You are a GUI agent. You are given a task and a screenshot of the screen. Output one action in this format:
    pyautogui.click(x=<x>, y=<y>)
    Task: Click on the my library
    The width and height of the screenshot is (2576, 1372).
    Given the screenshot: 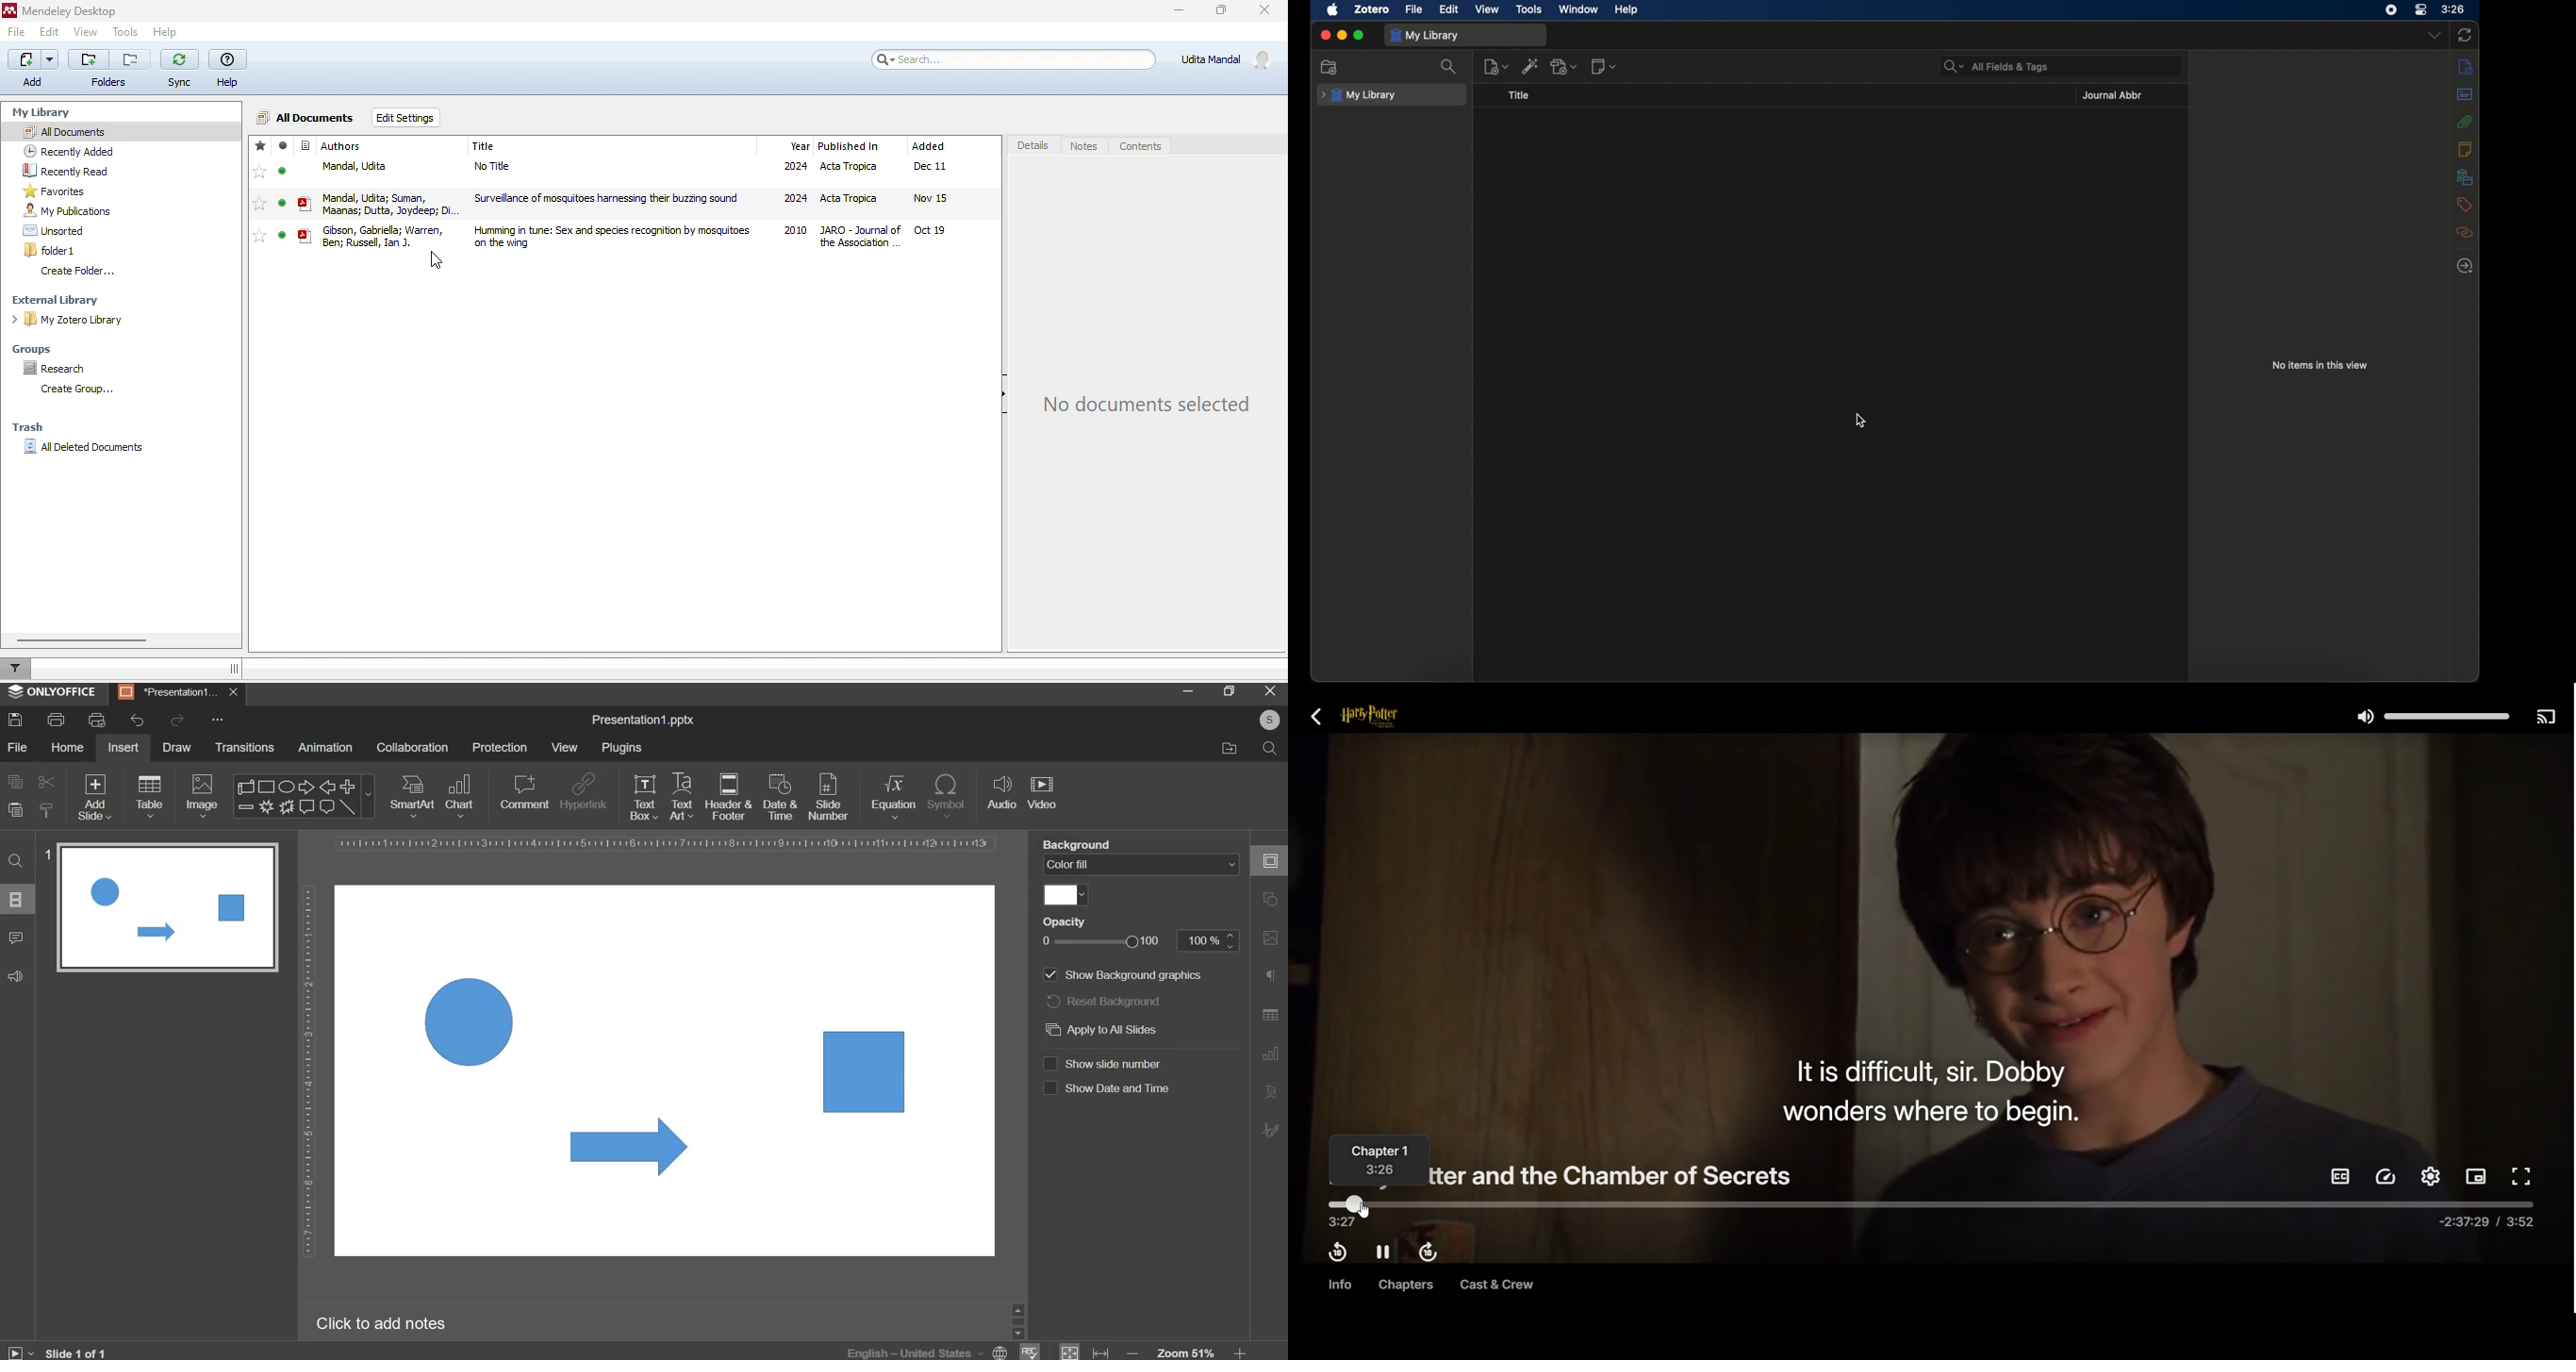 What is the action you would take?
    pyautogui.click(x=44, y=109)
    